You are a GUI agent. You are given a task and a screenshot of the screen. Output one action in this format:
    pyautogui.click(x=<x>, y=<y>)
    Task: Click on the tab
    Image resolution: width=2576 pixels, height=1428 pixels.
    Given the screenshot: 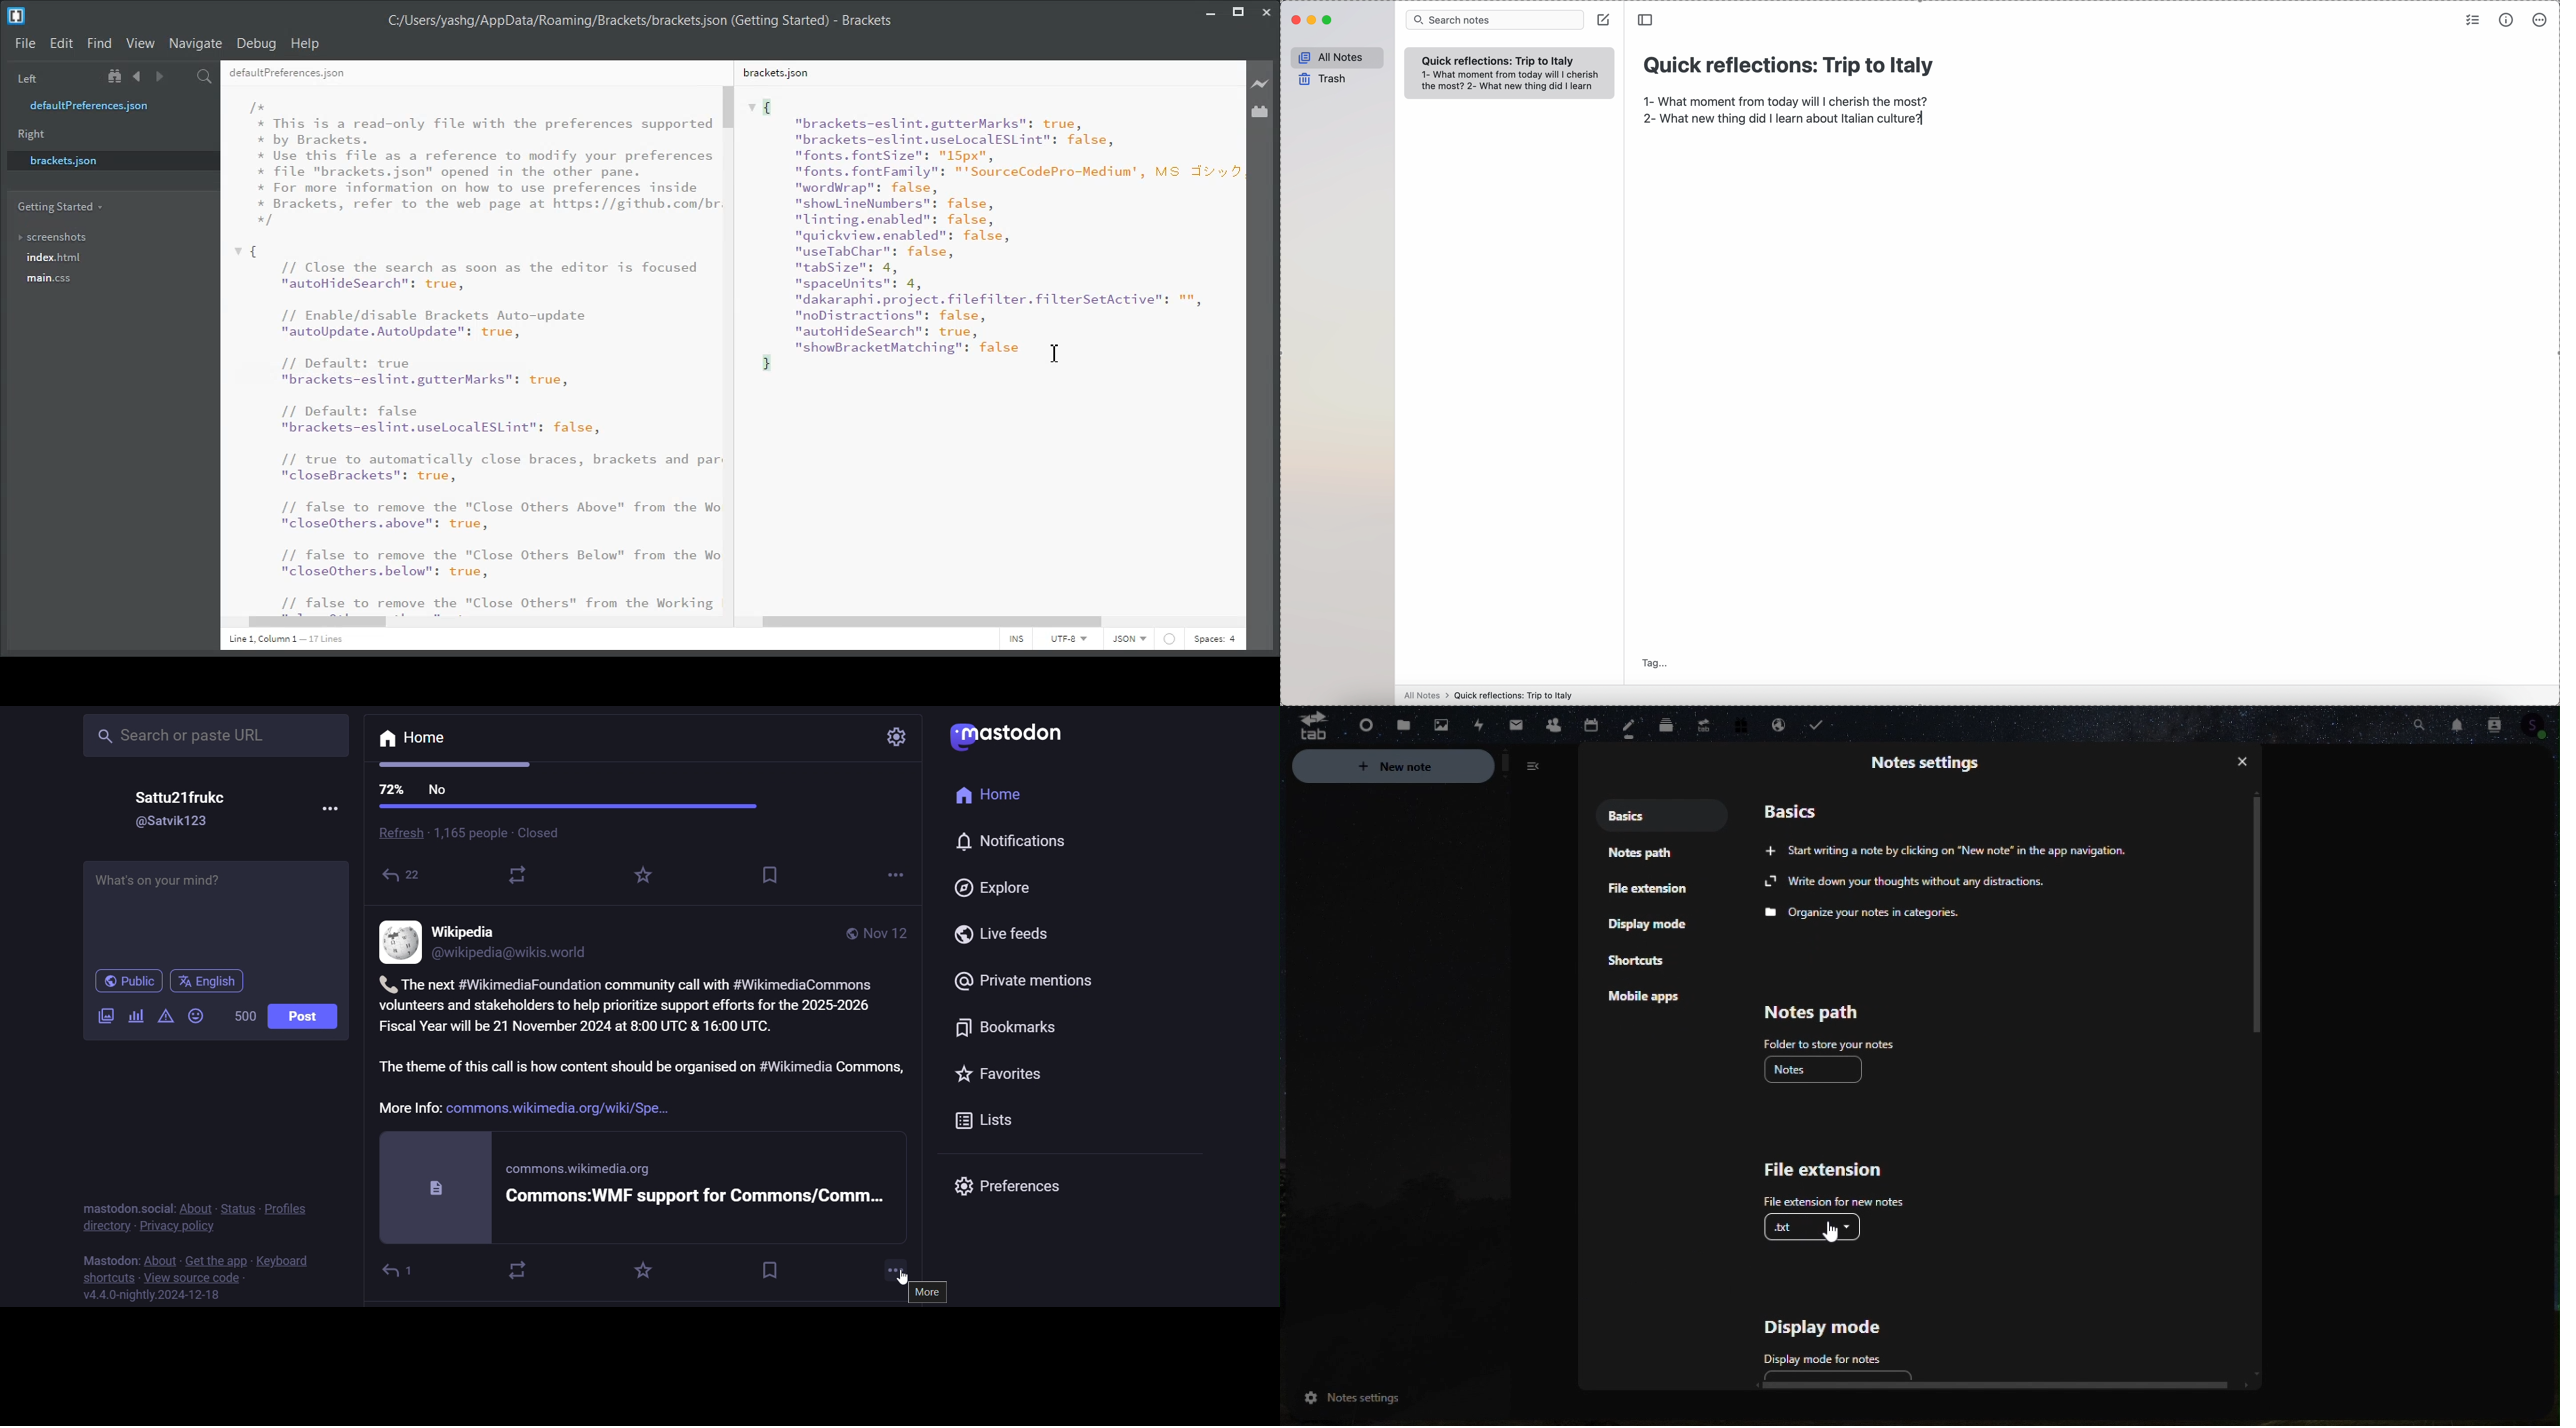 What is the action you would take?
    pyautogui.click(x=1305, y=727)
    